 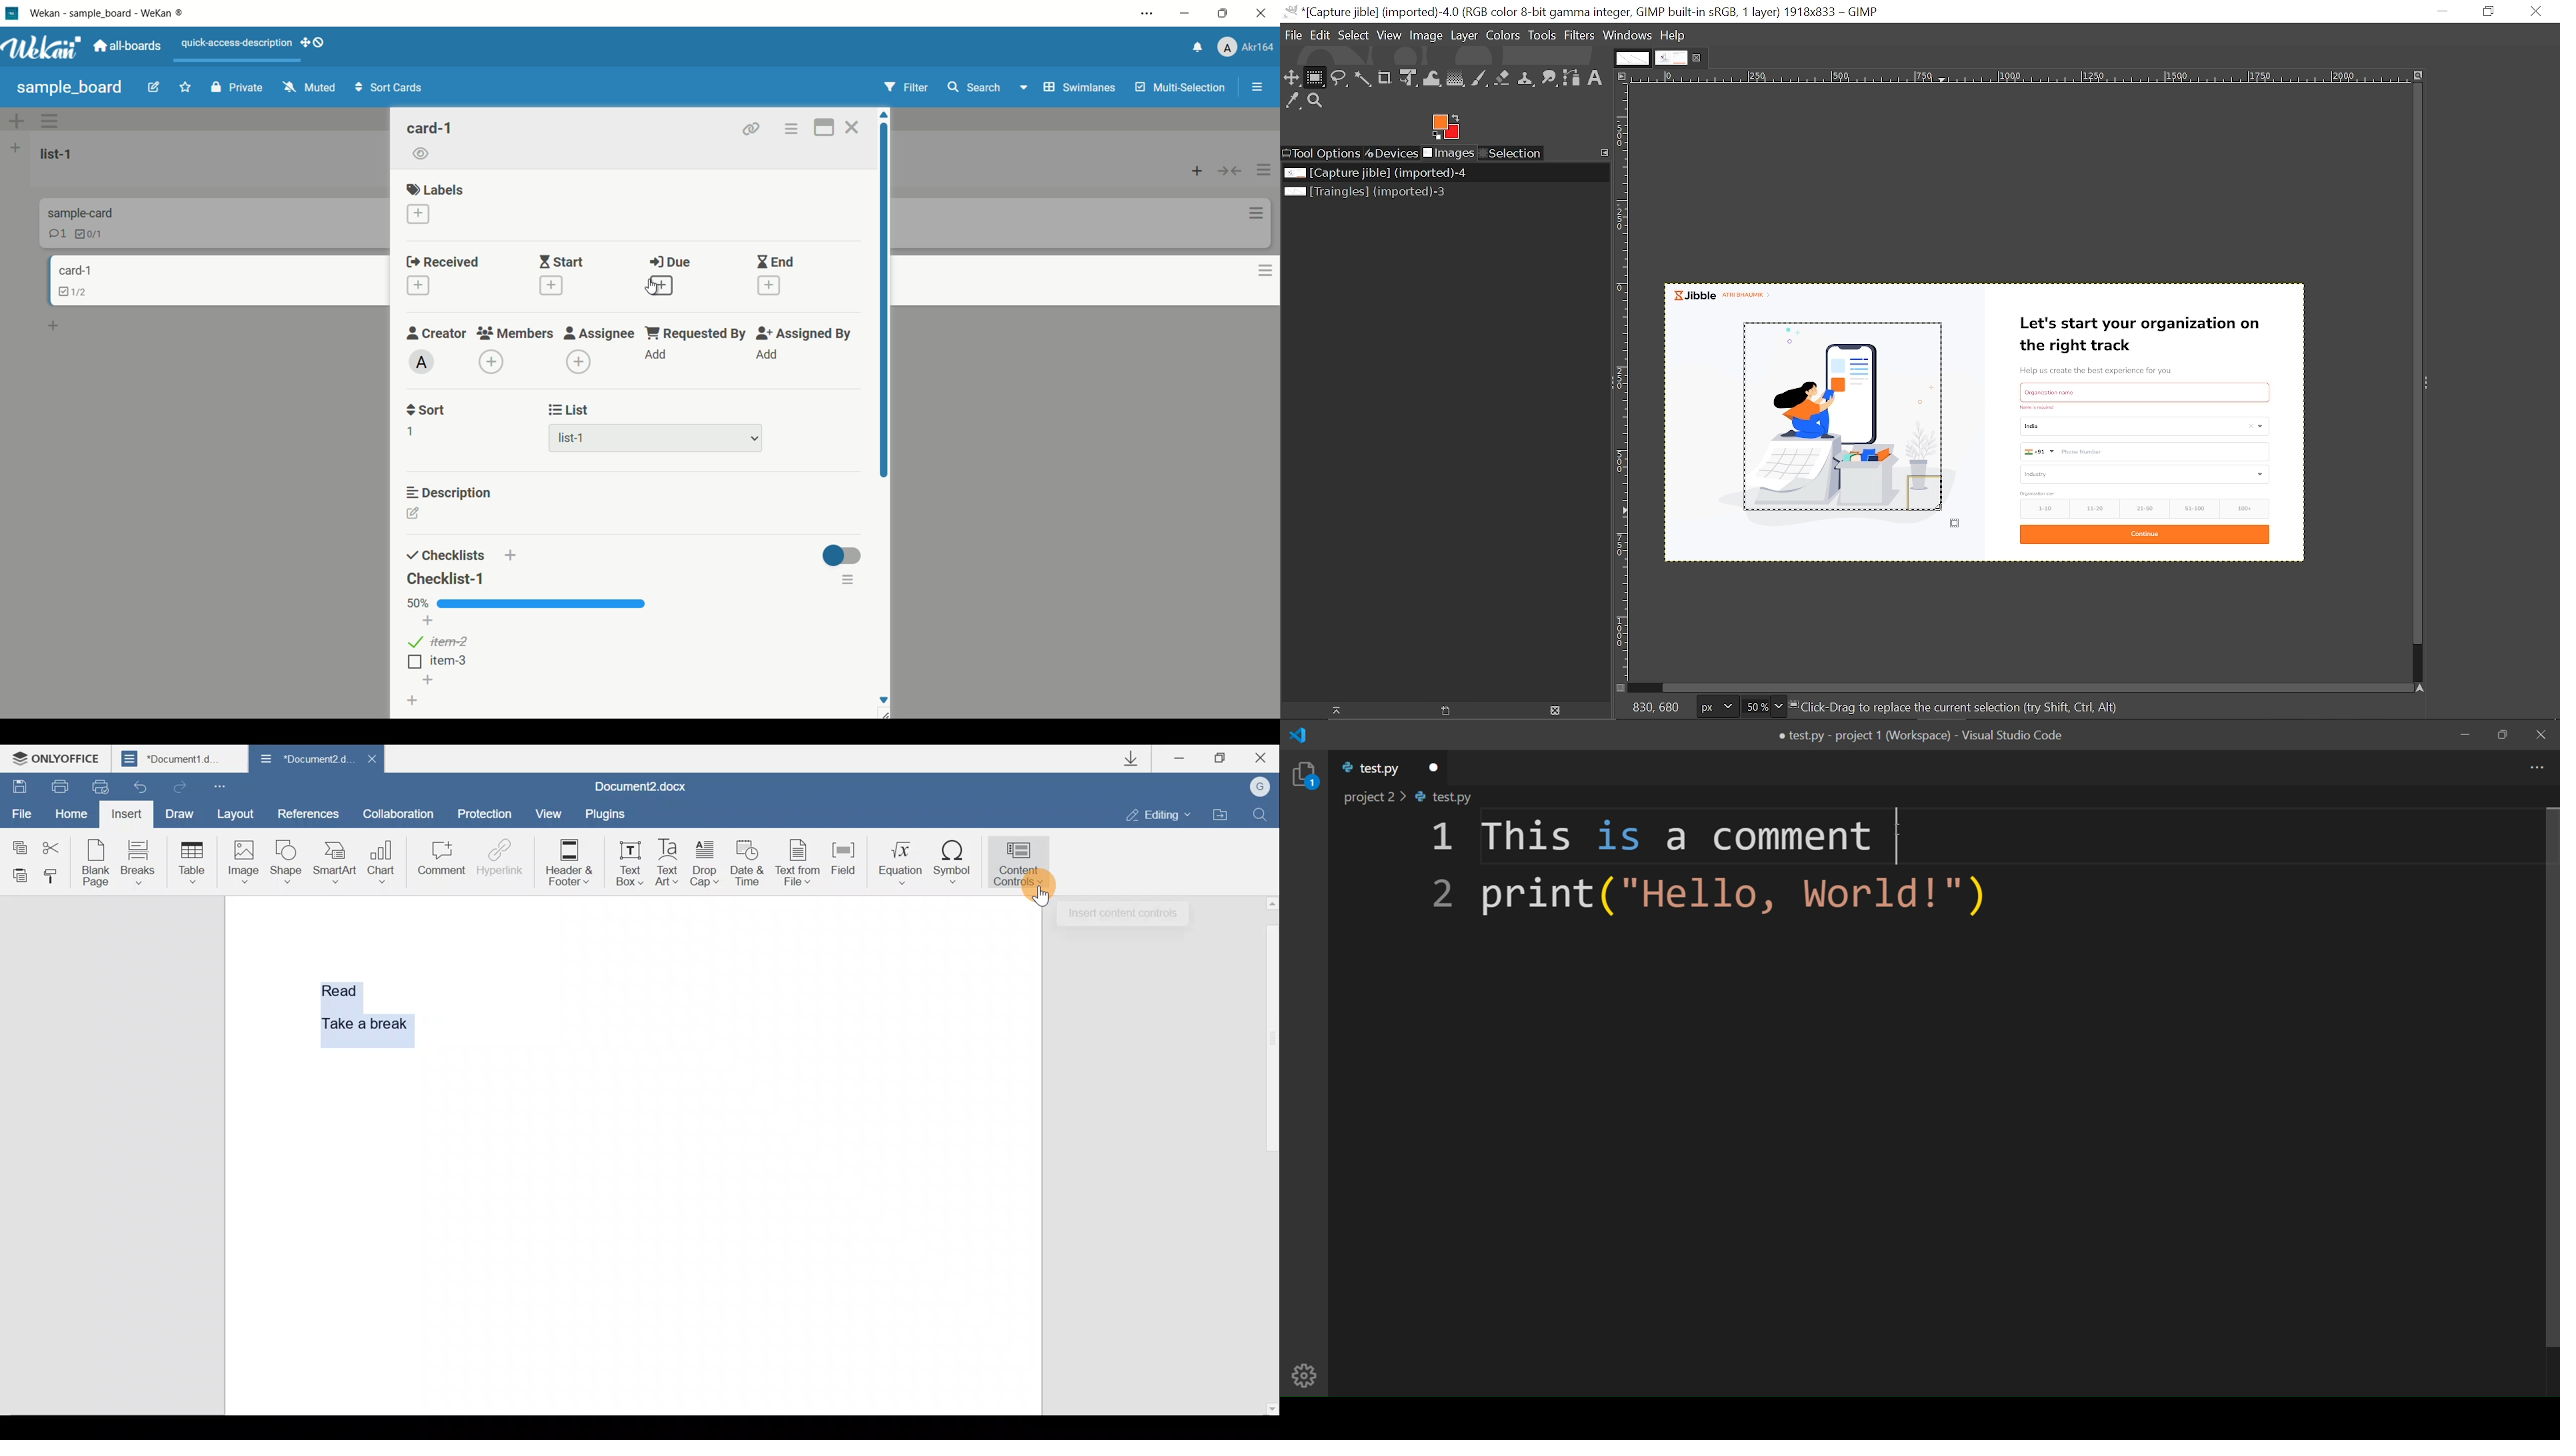 What do you see at coordinates (1672, 58) in the screenshot?
I see `Current tab` at bounding box center [1672, 58].